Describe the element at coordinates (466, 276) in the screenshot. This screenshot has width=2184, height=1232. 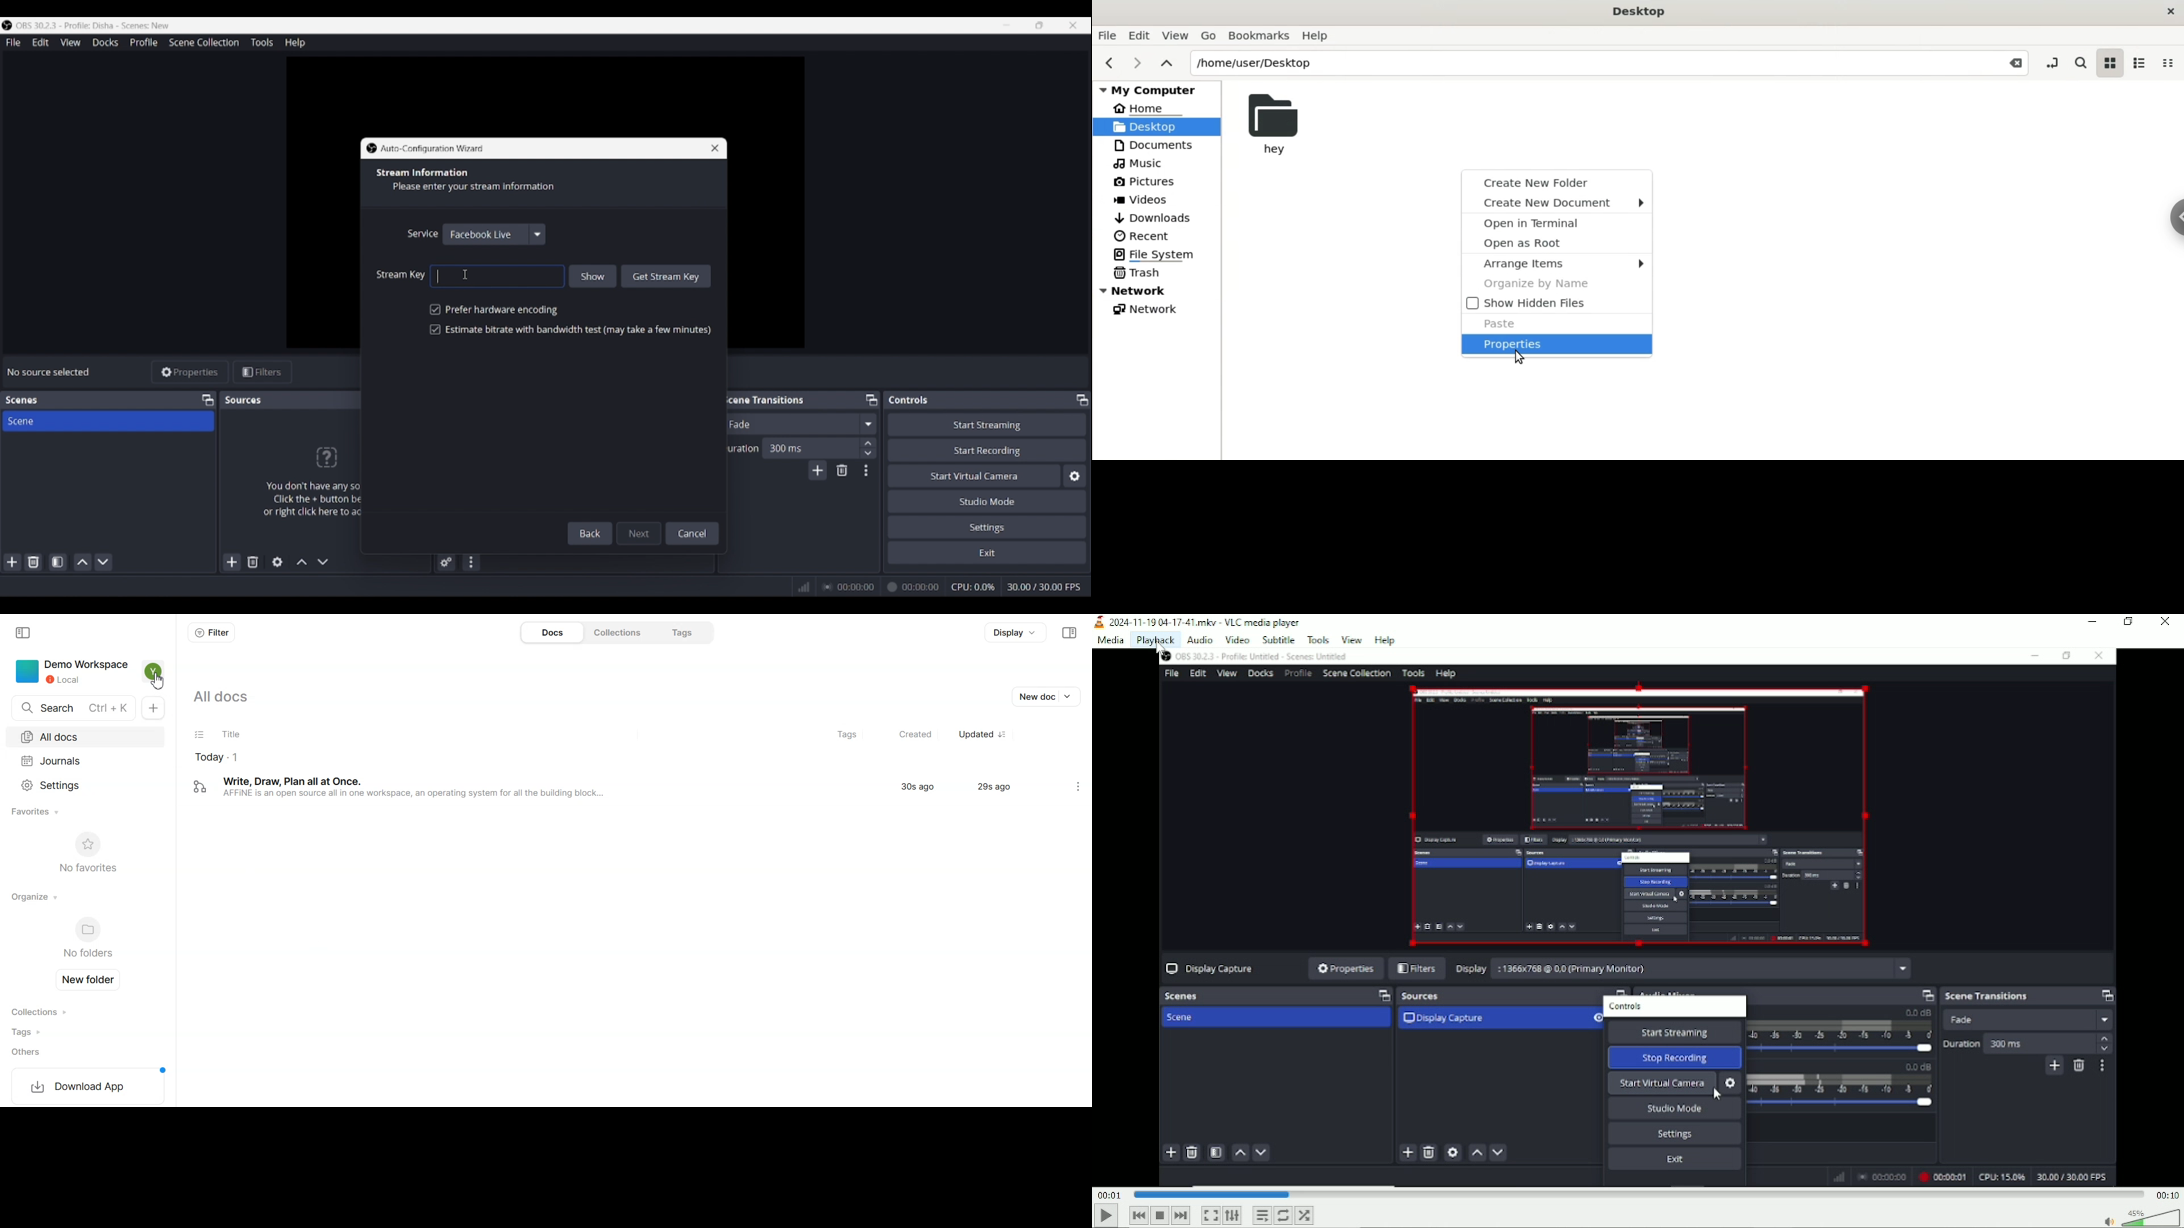
I see `Cursor` at that location.